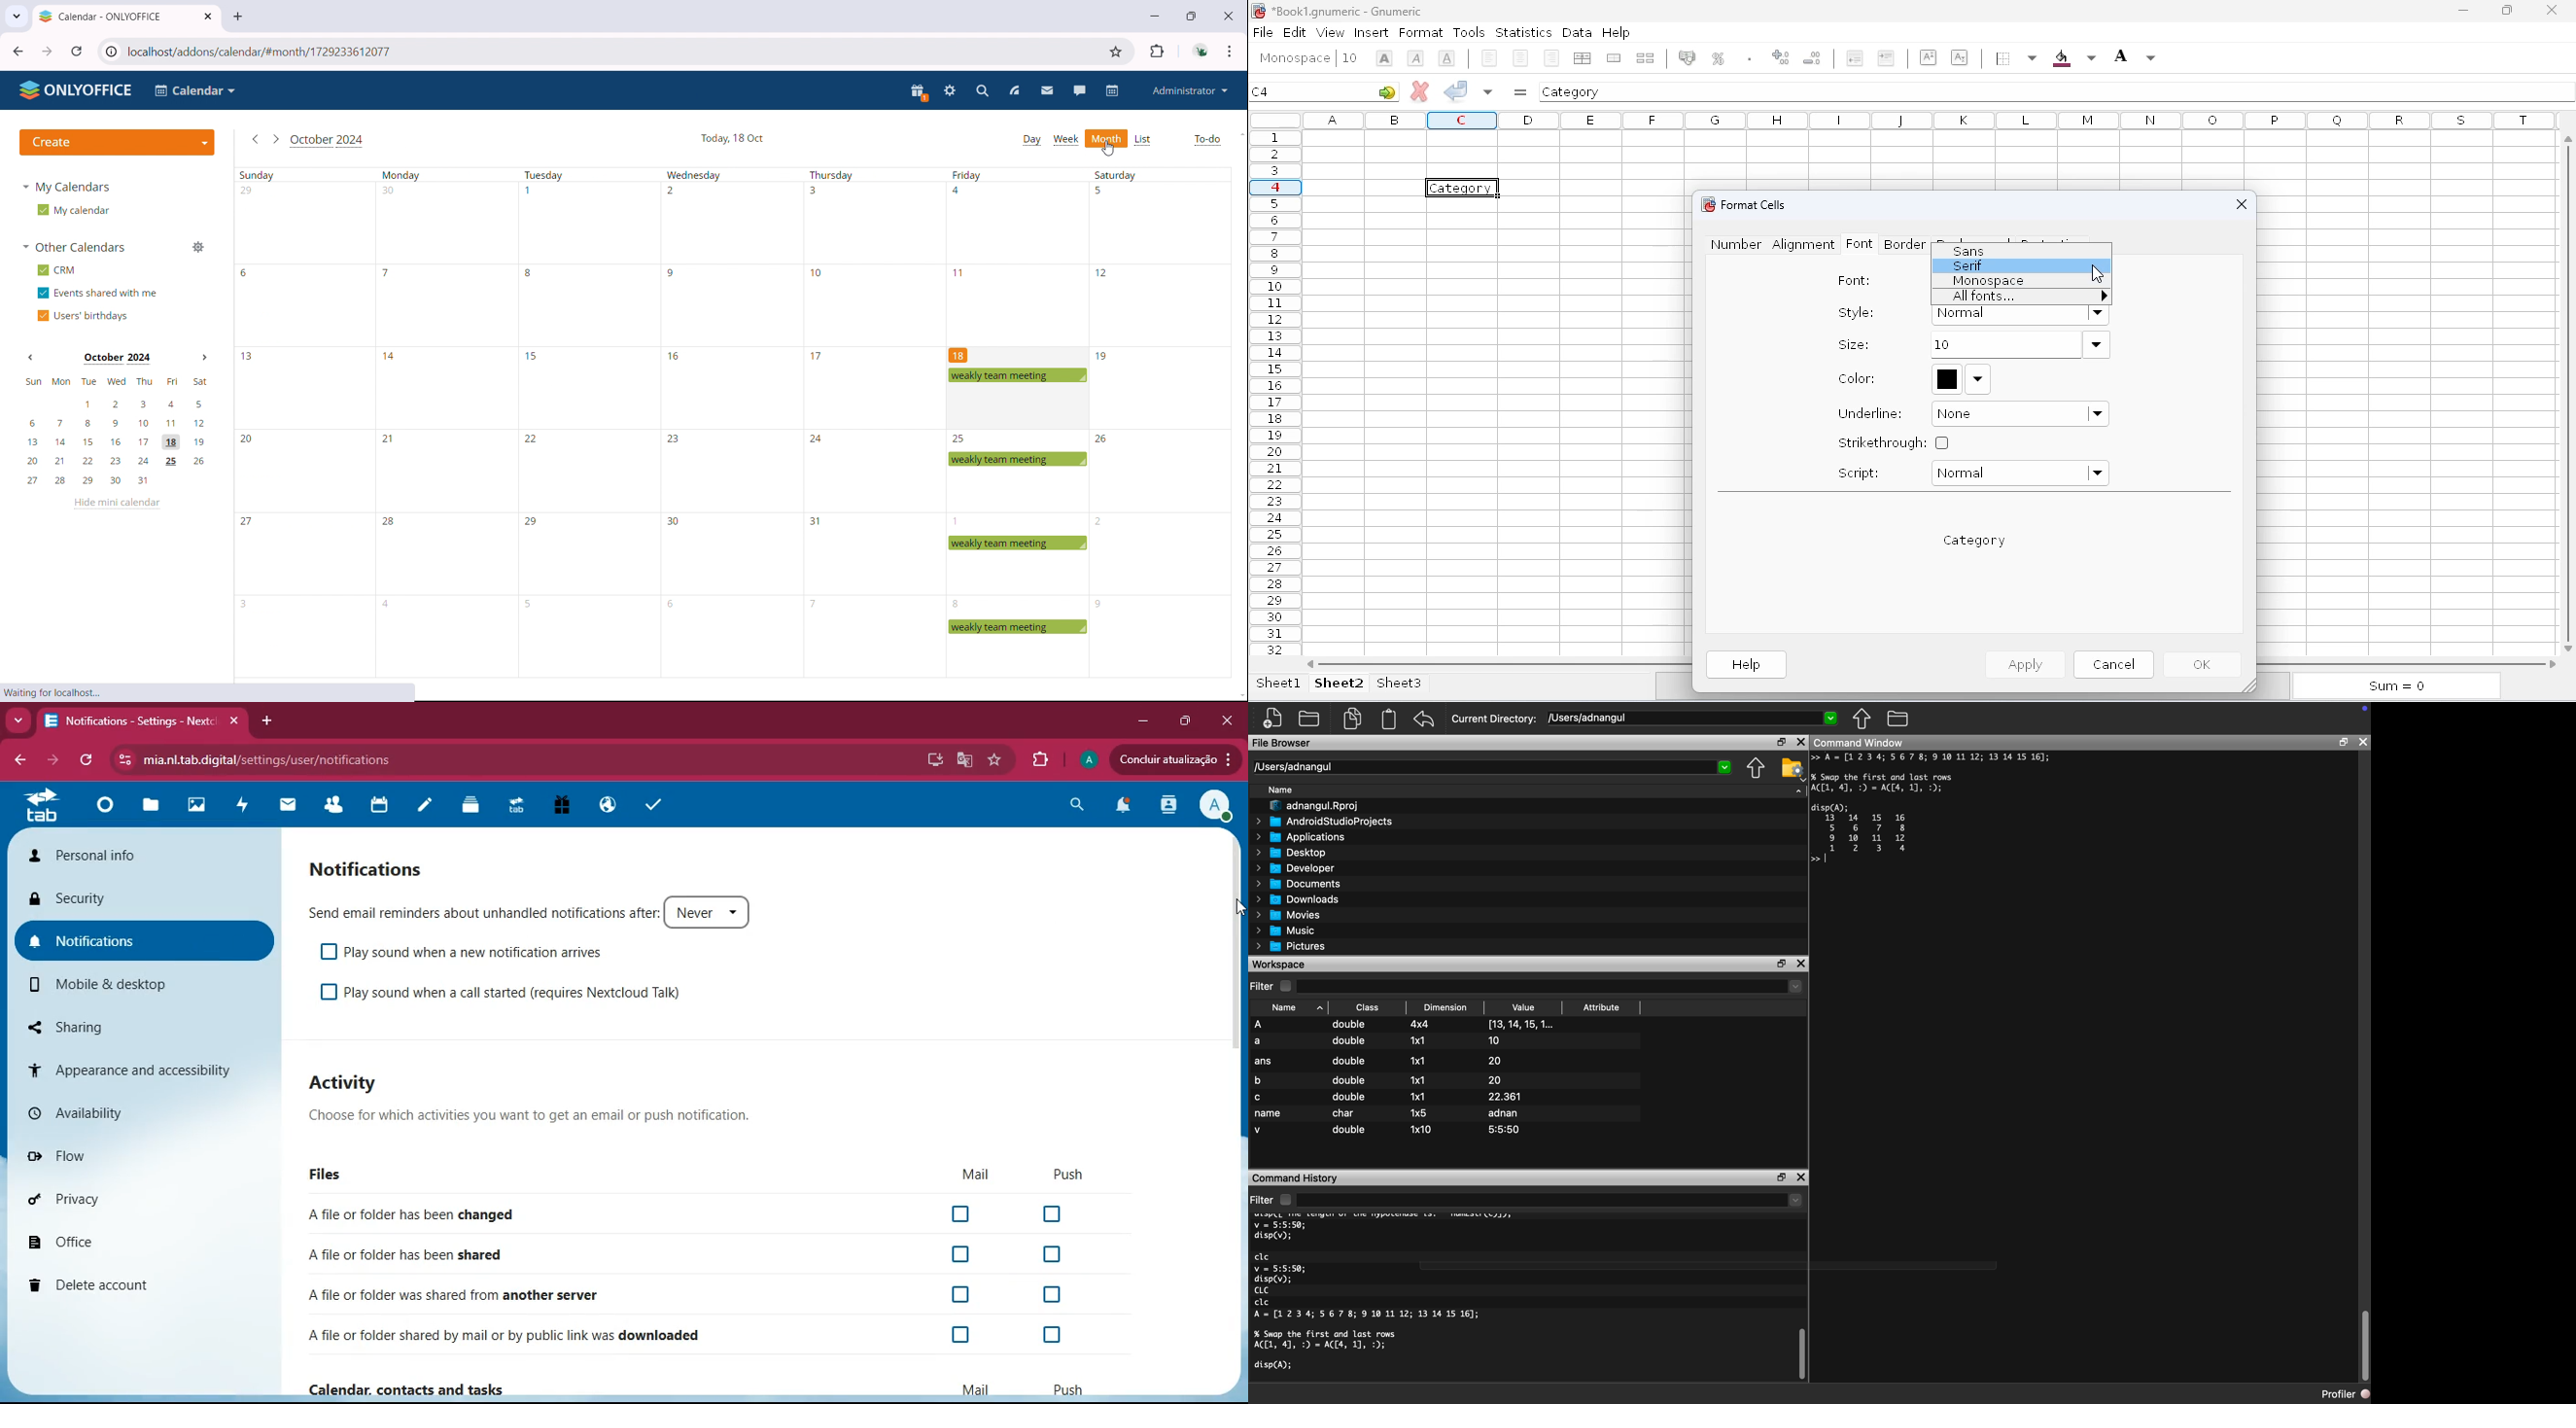 Image resolution: width=2576 pixels, height=1428 pixels. Describe the element at coordinates (1614, 58) in the screenshot. I see `merge a range of cells` at that location.